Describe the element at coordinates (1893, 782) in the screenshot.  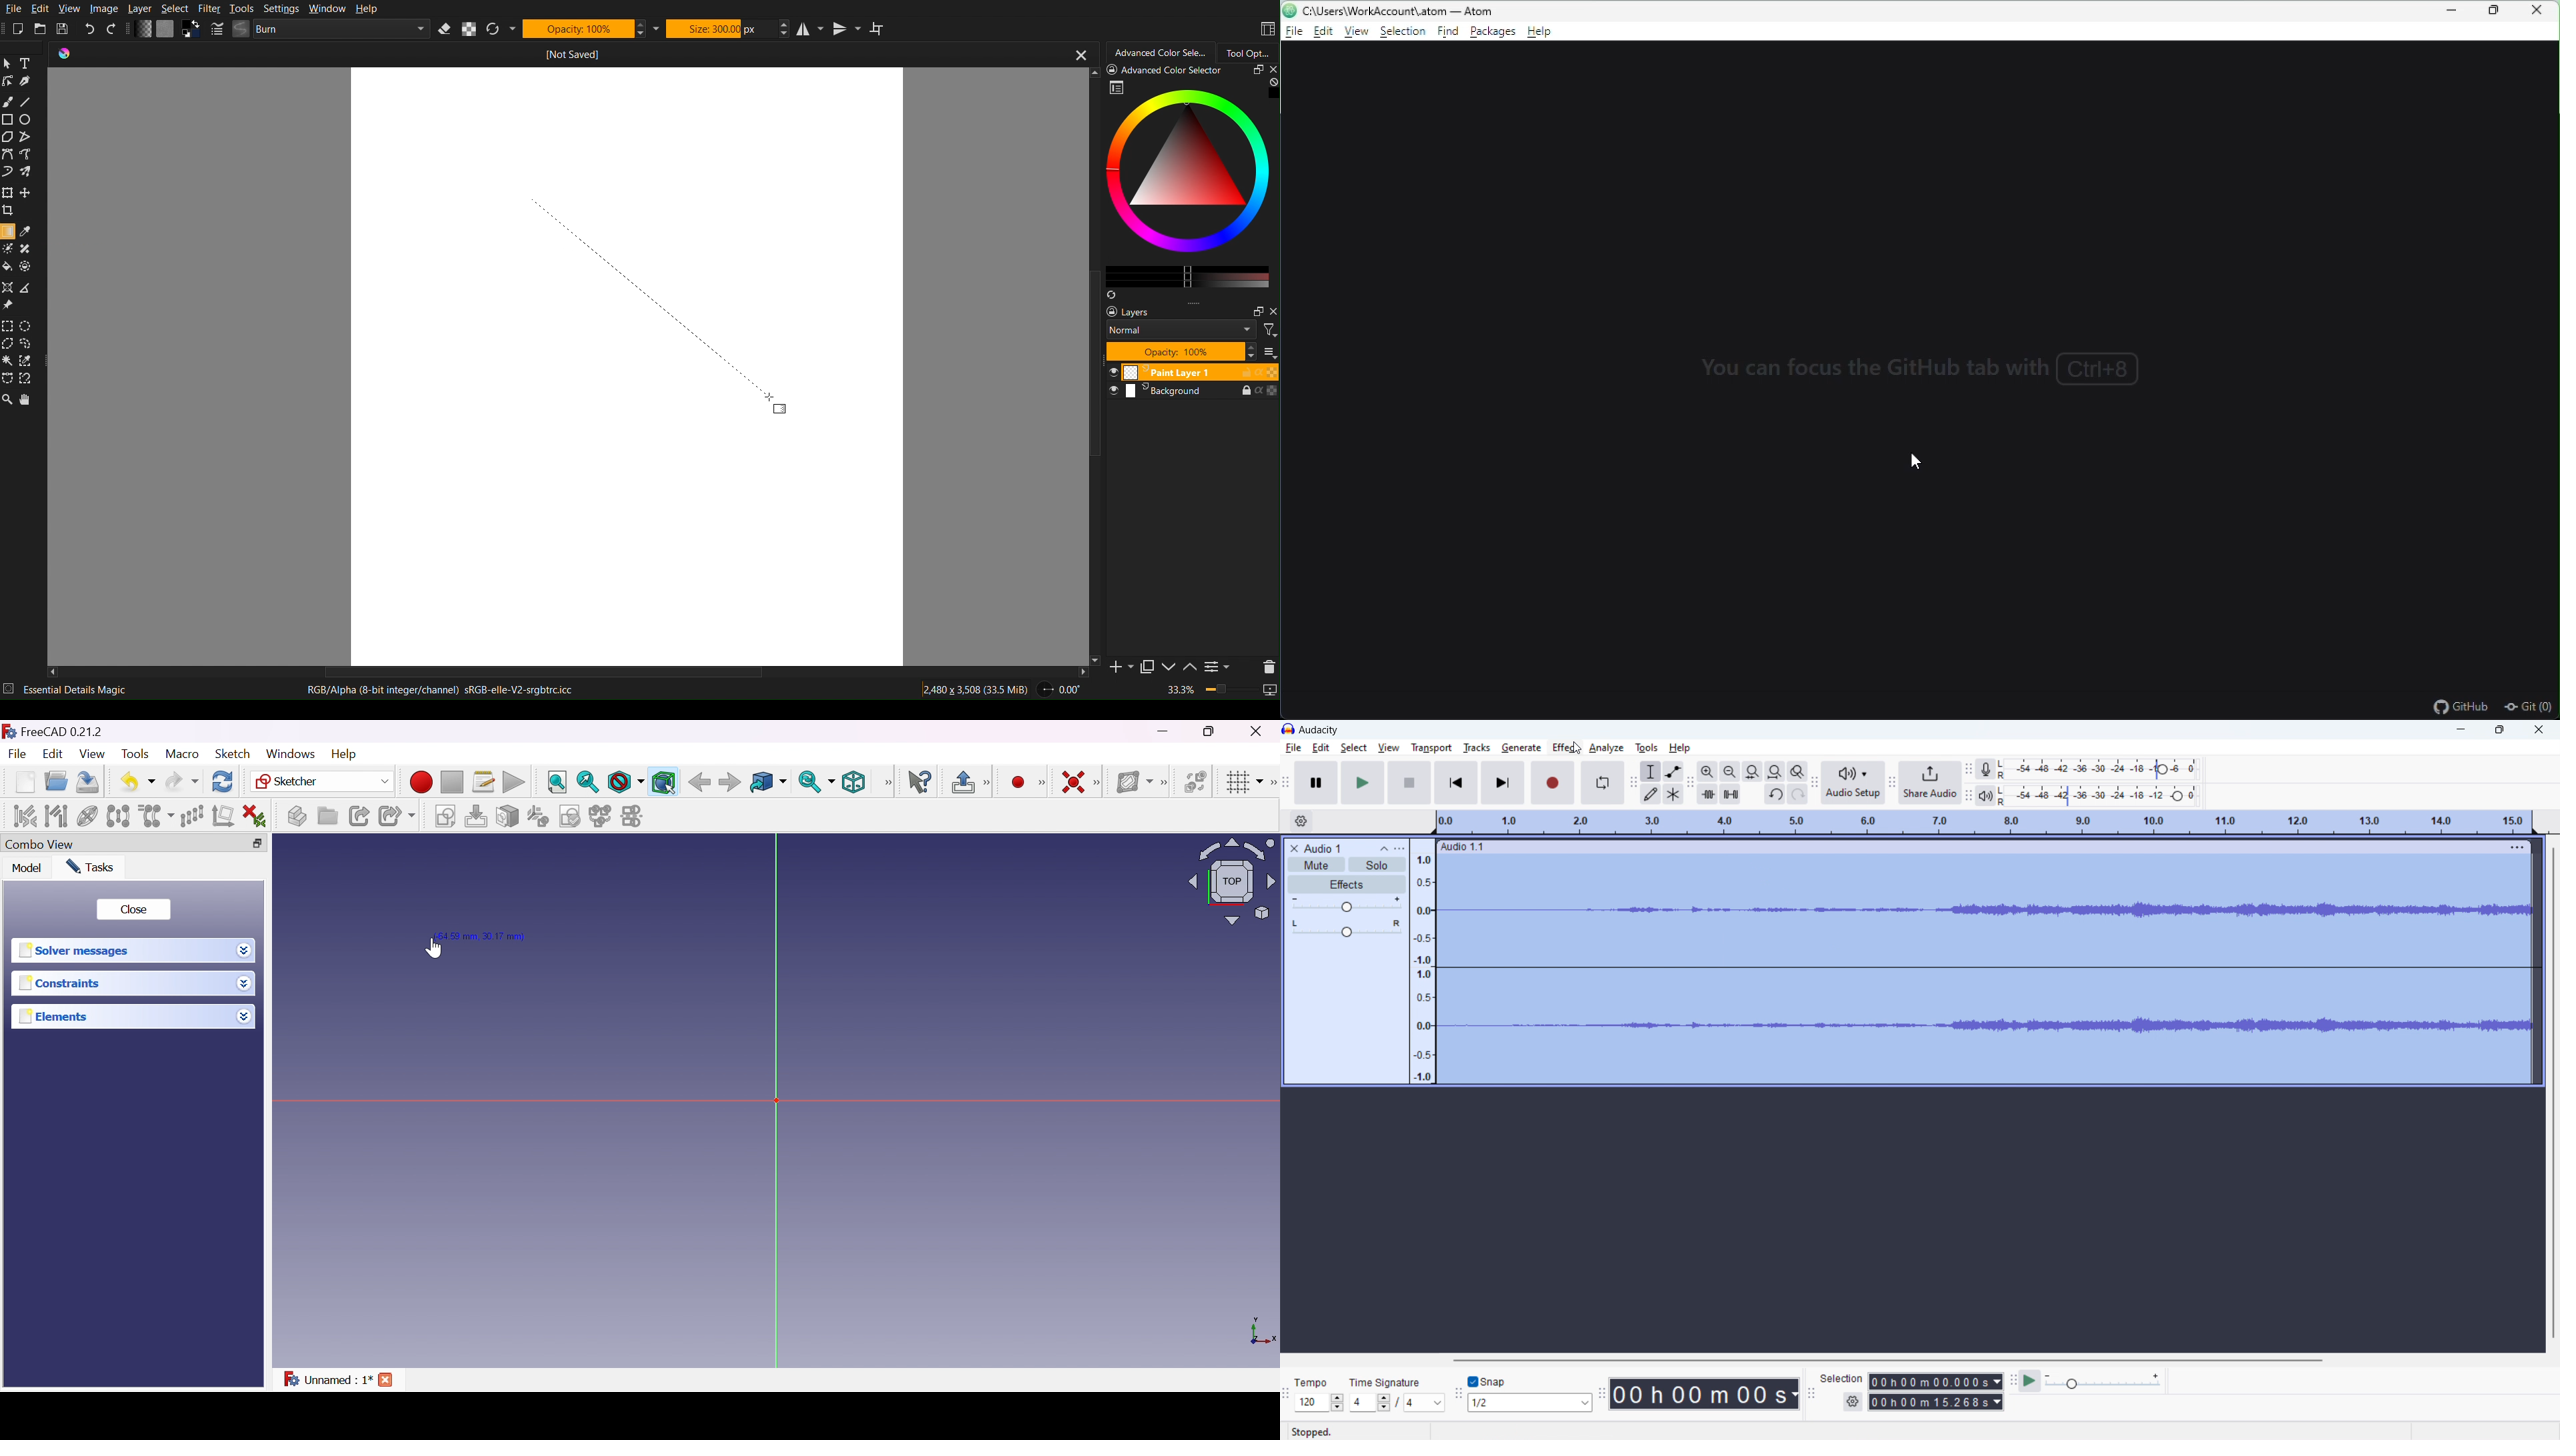
I see `share audio toolbar` at that location.